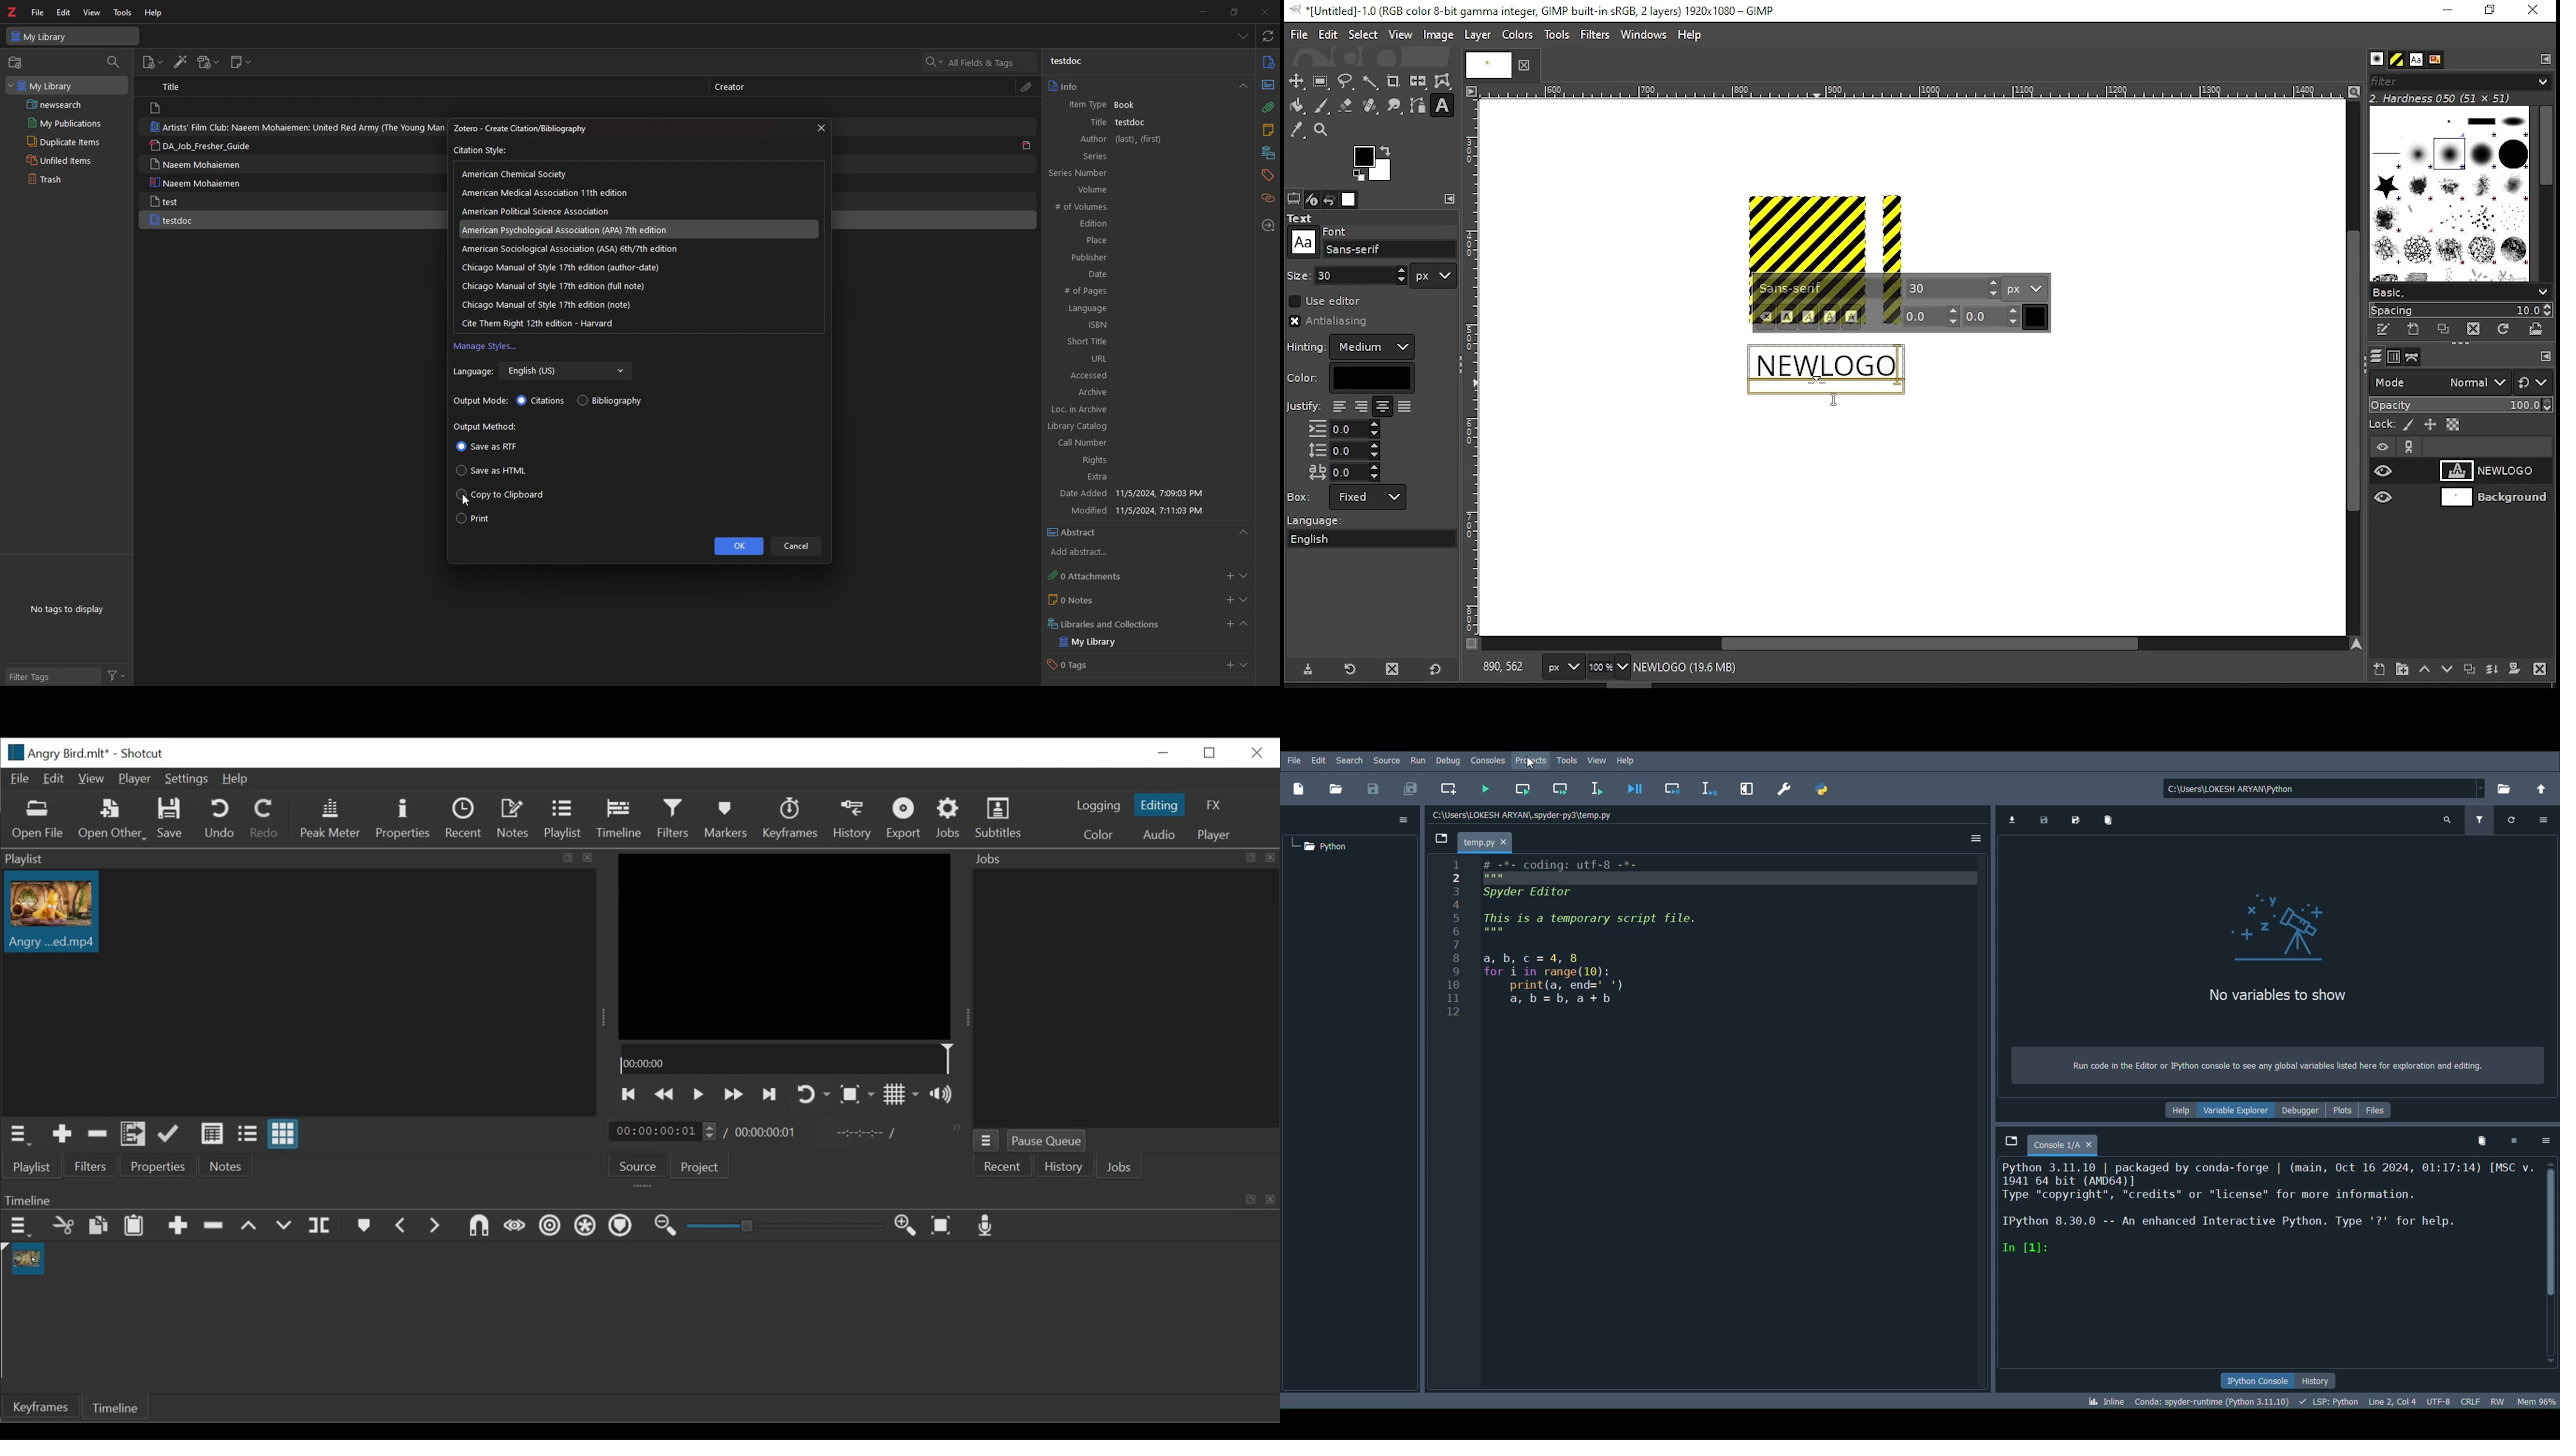  Describe the element at coordinates (2549, 1262) in the screenshot. I see `Scrollbar` at that location.